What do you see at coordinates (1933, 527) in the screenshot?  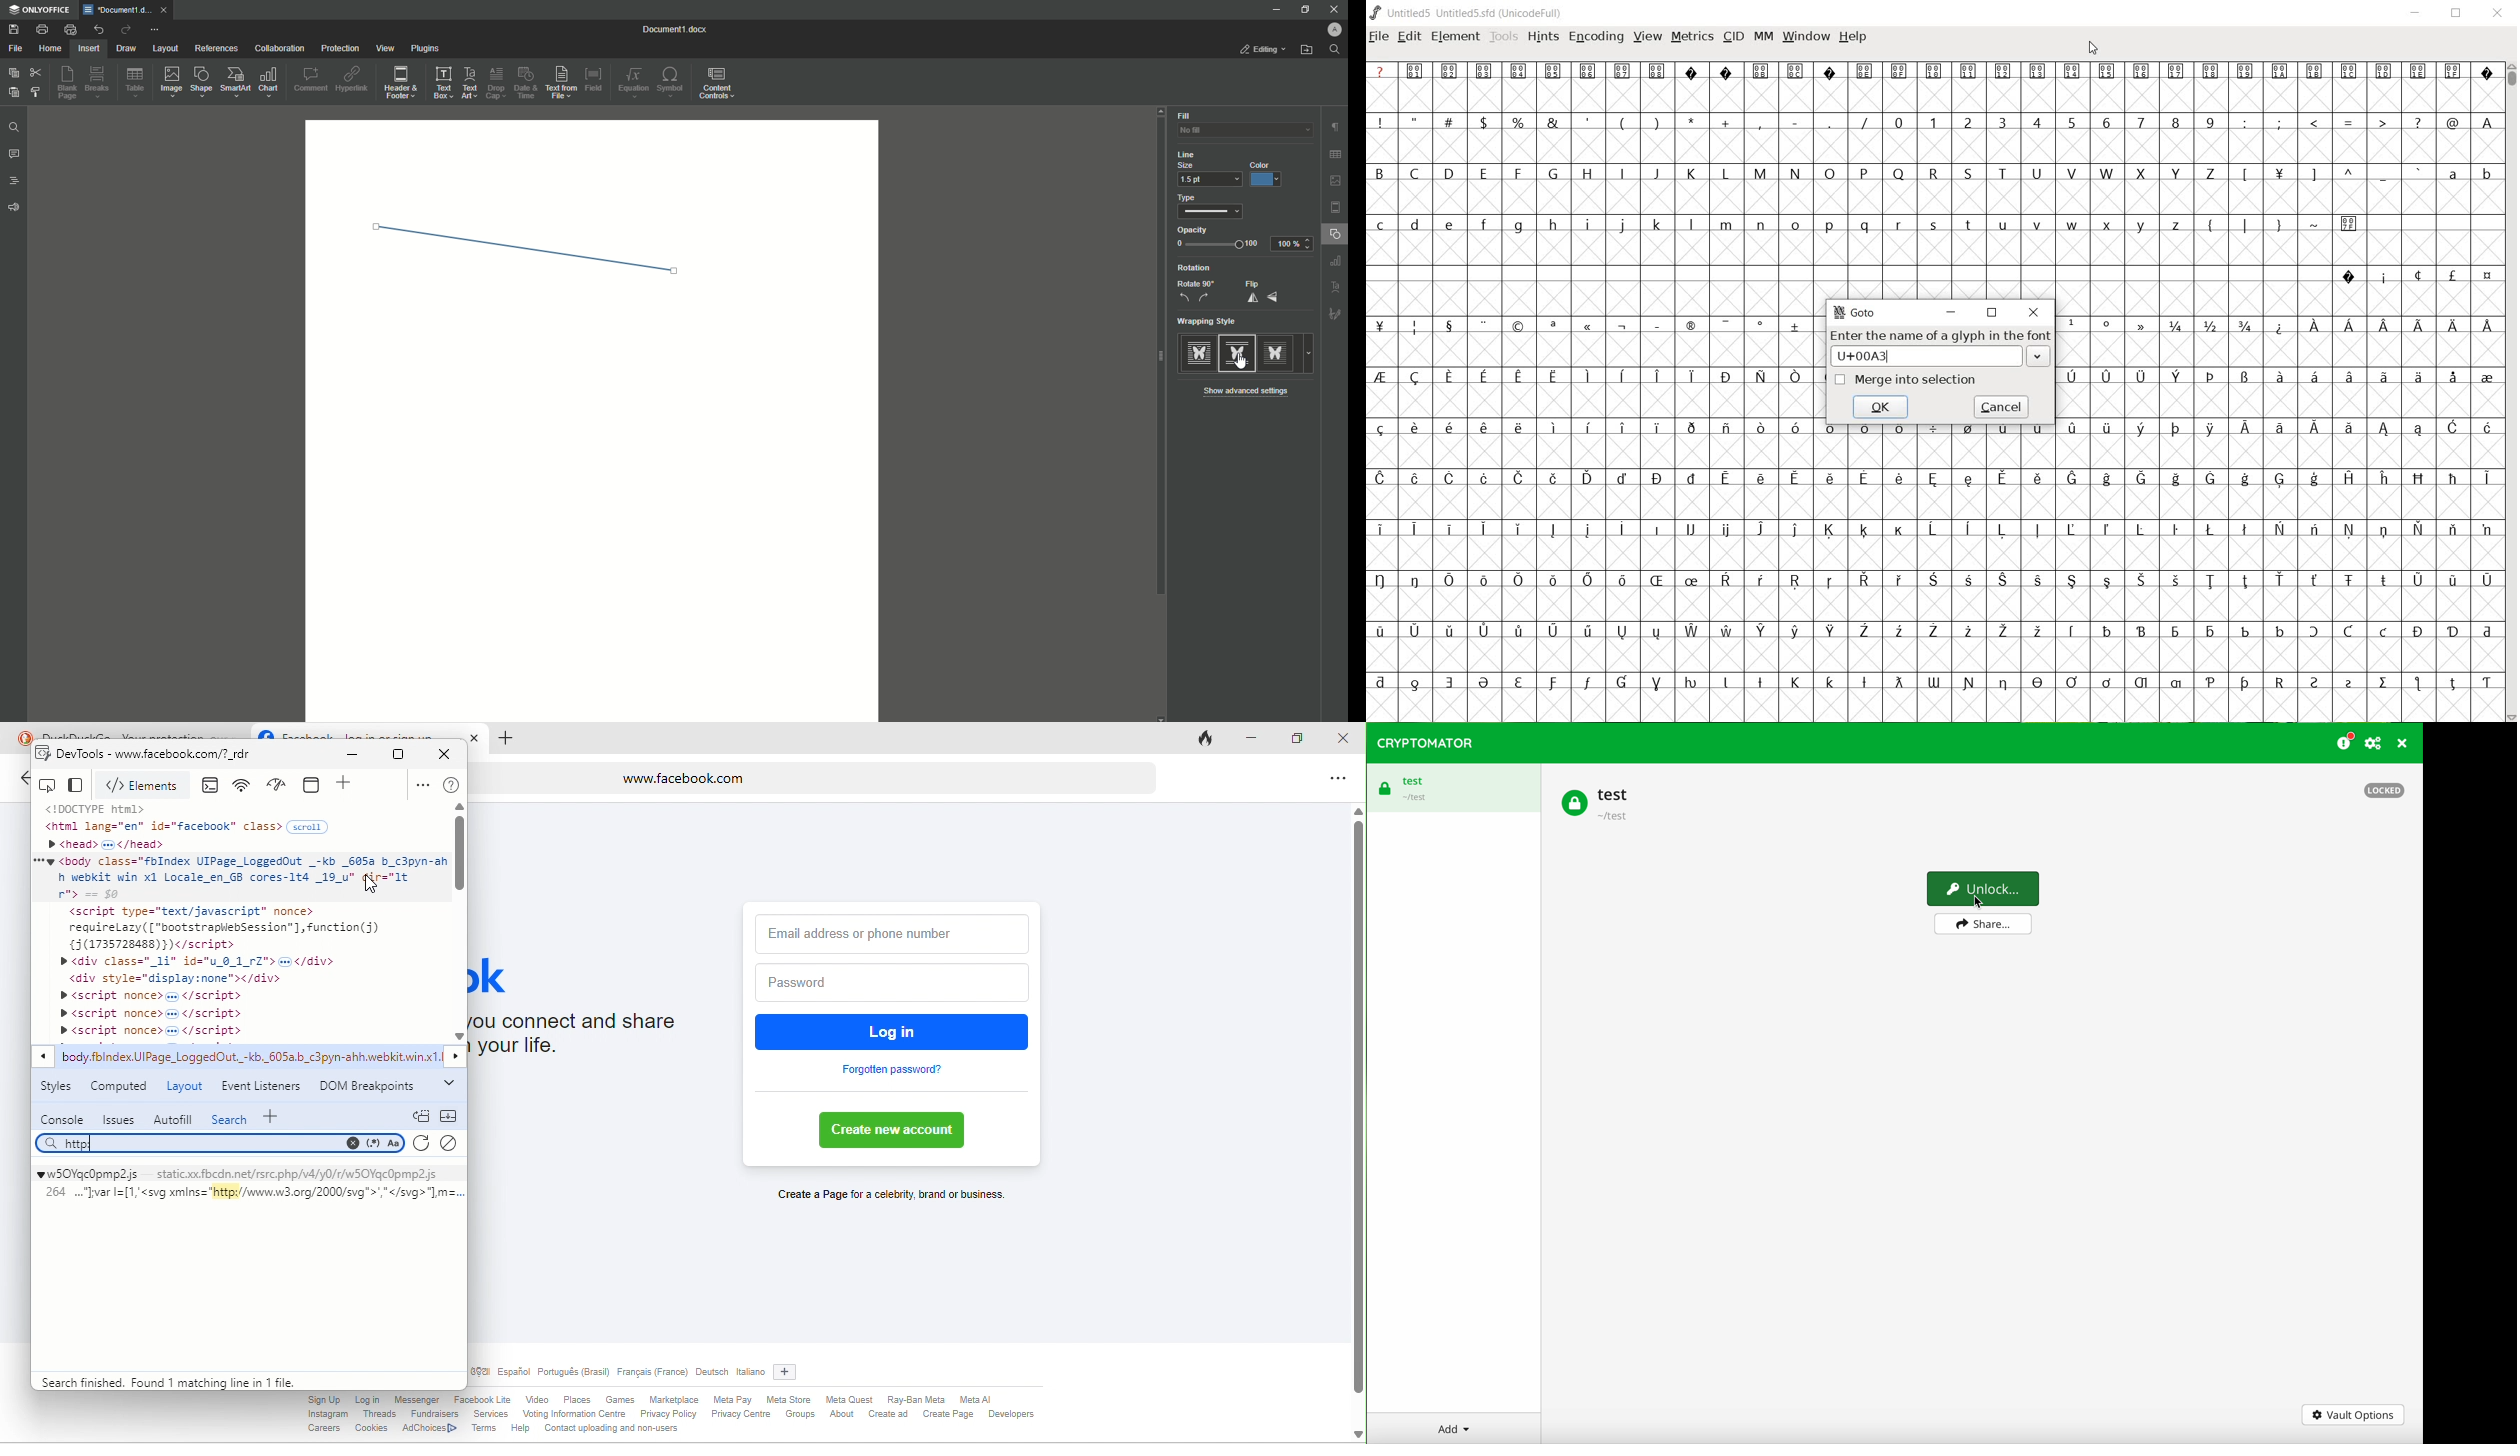 I see `Symbol` at bounding box center [1933, 527].